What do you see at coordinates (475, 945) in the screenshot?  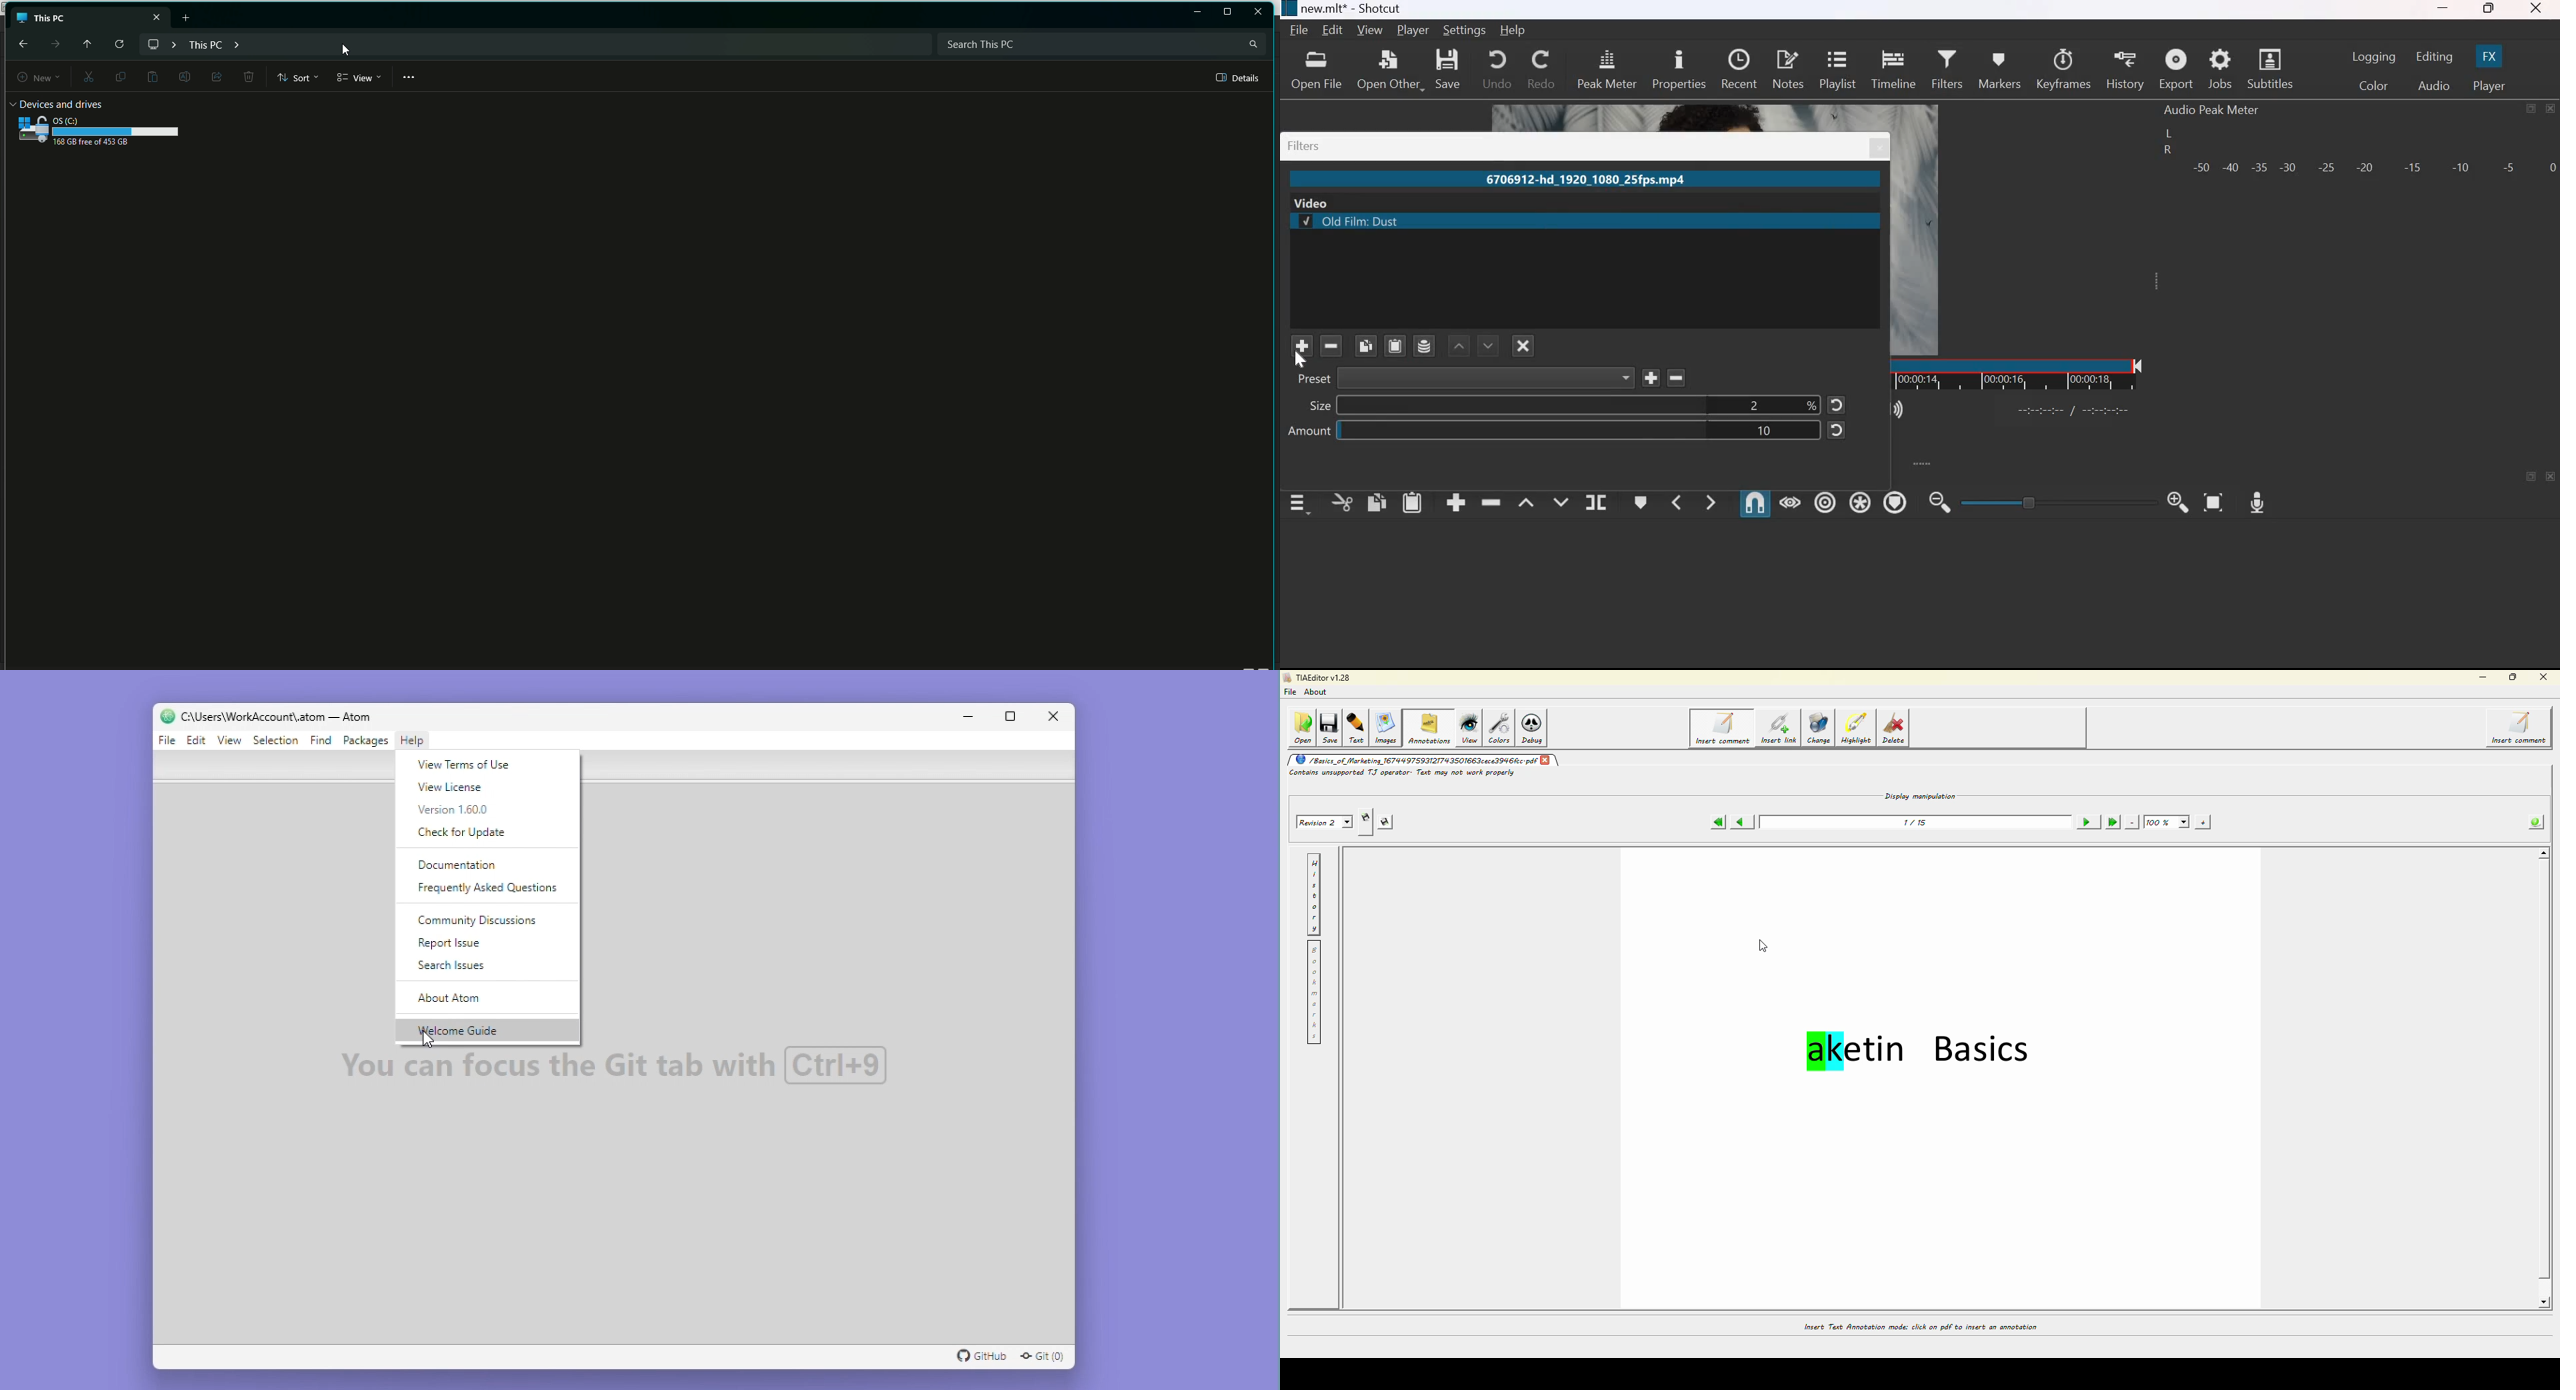 I see `Report issue` at bounding box center [475, 945].